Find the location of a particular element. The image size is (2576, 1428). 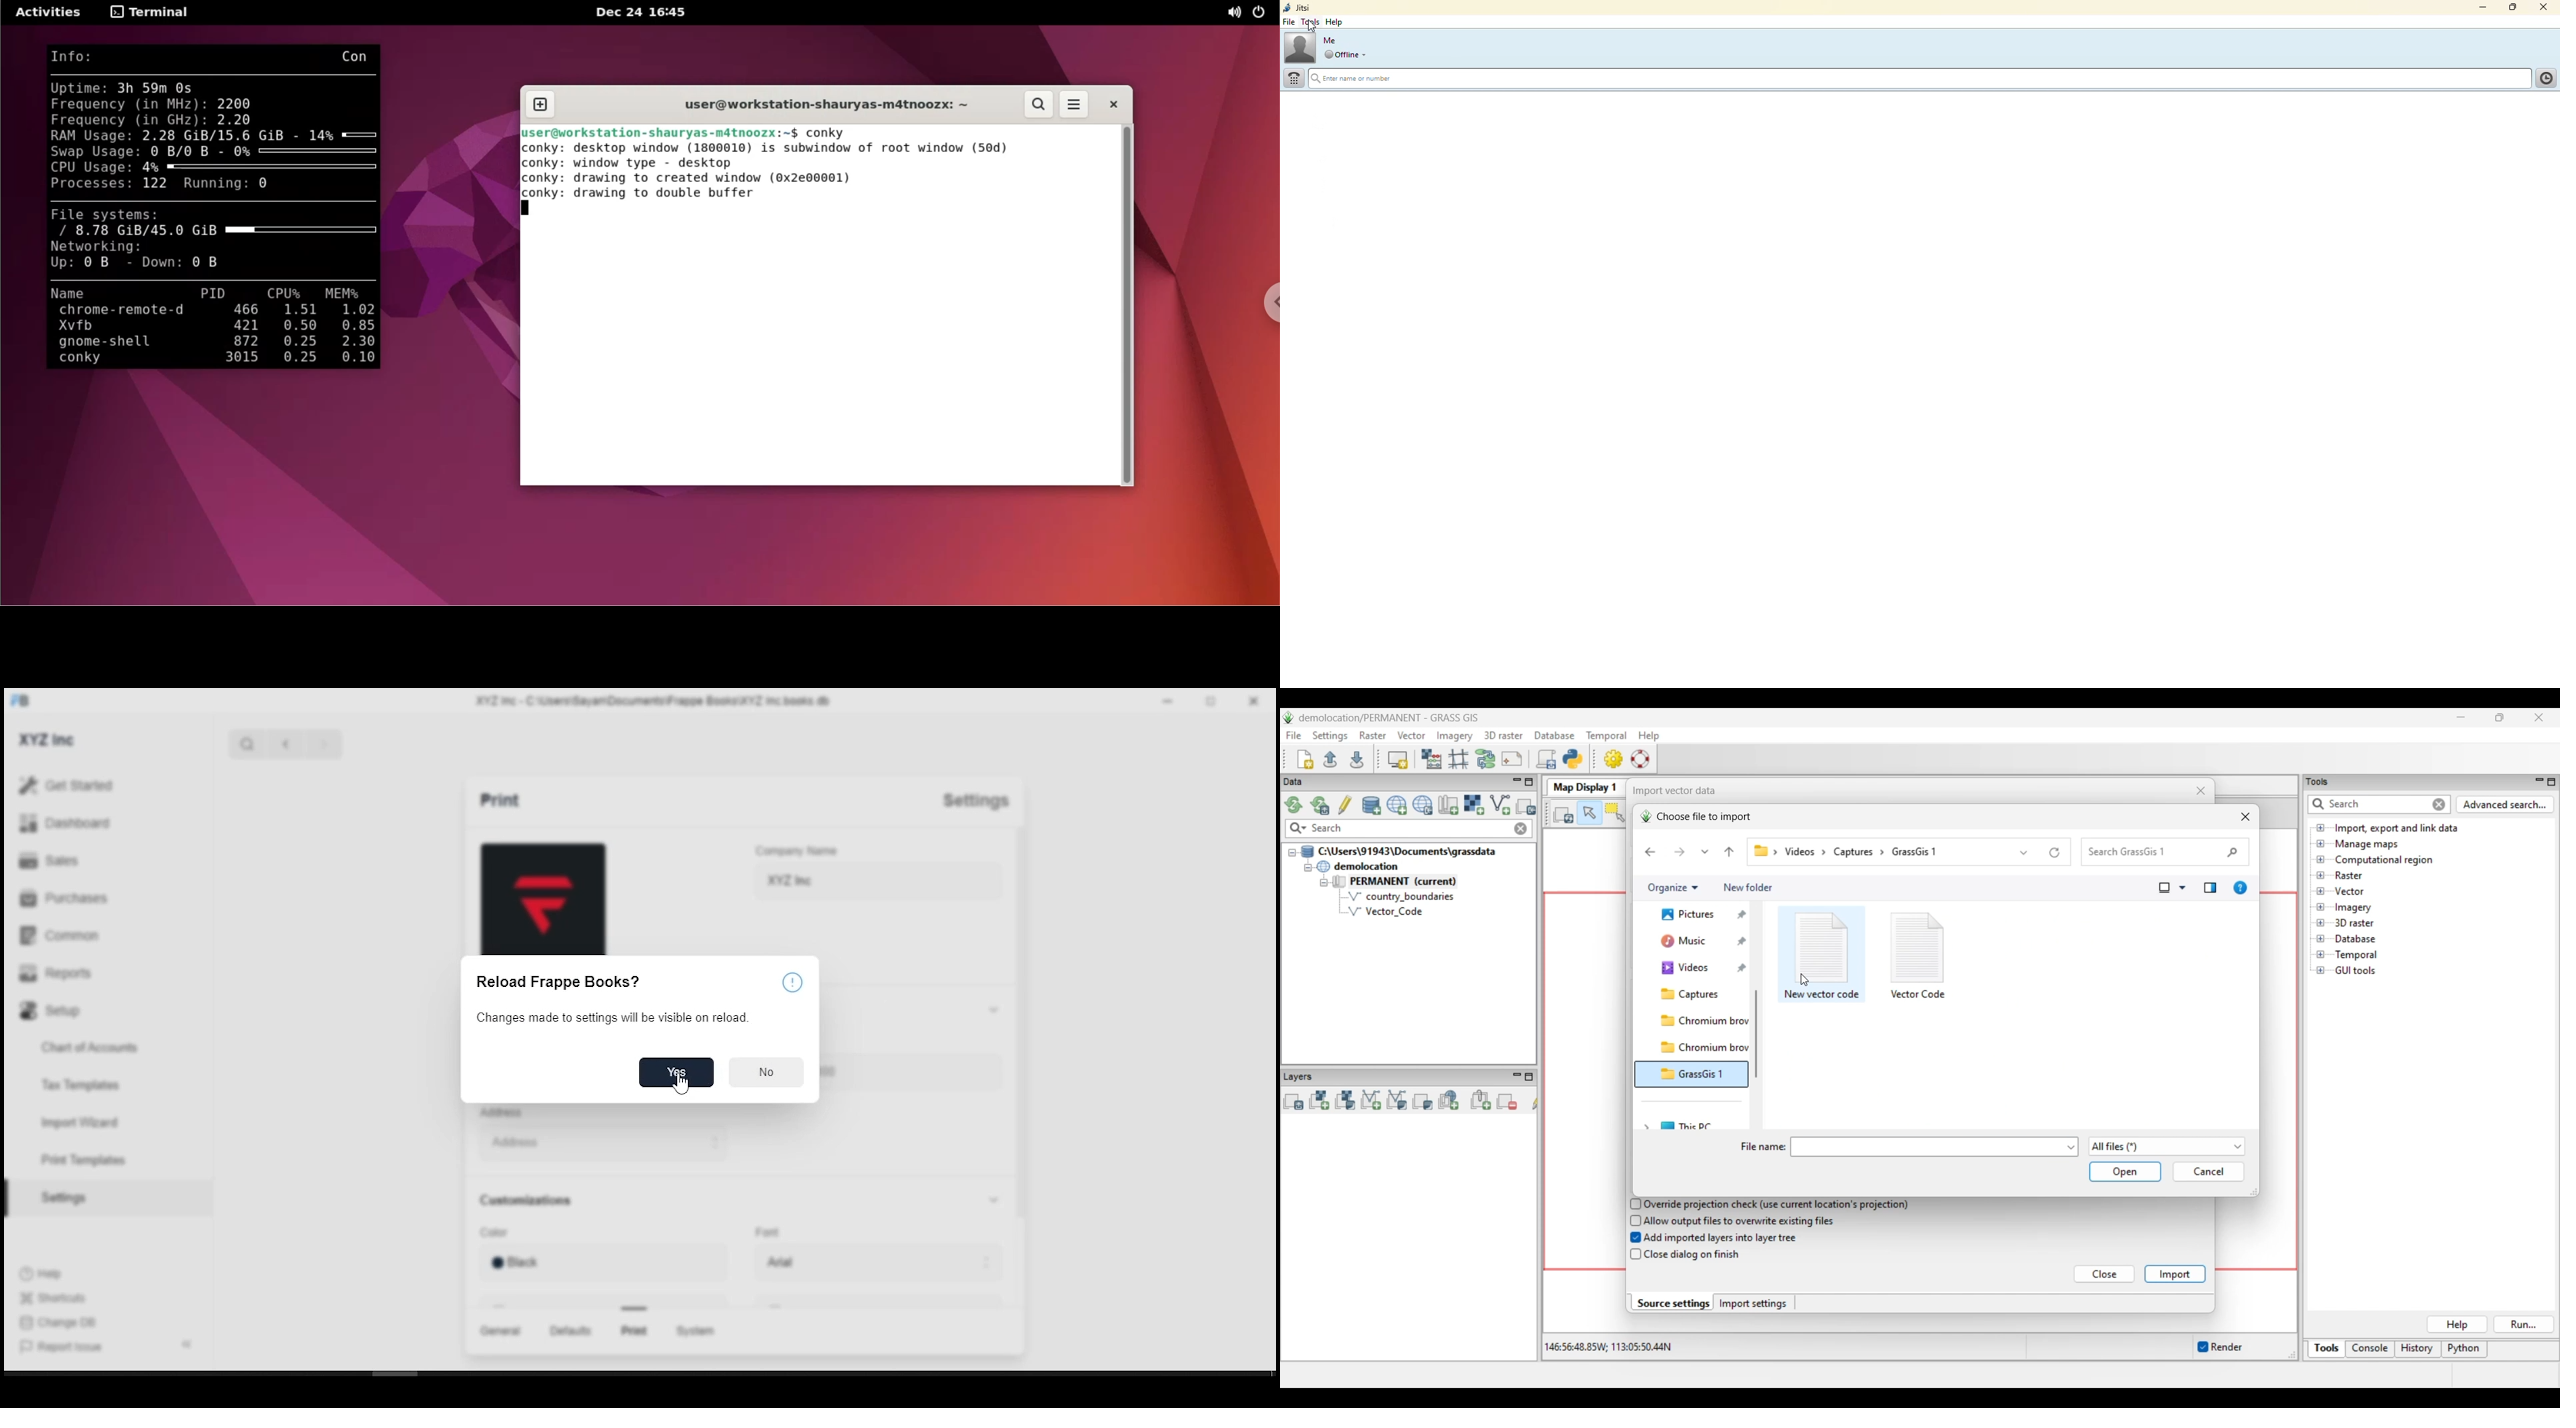

offline is located at coordinates (1368, 54).